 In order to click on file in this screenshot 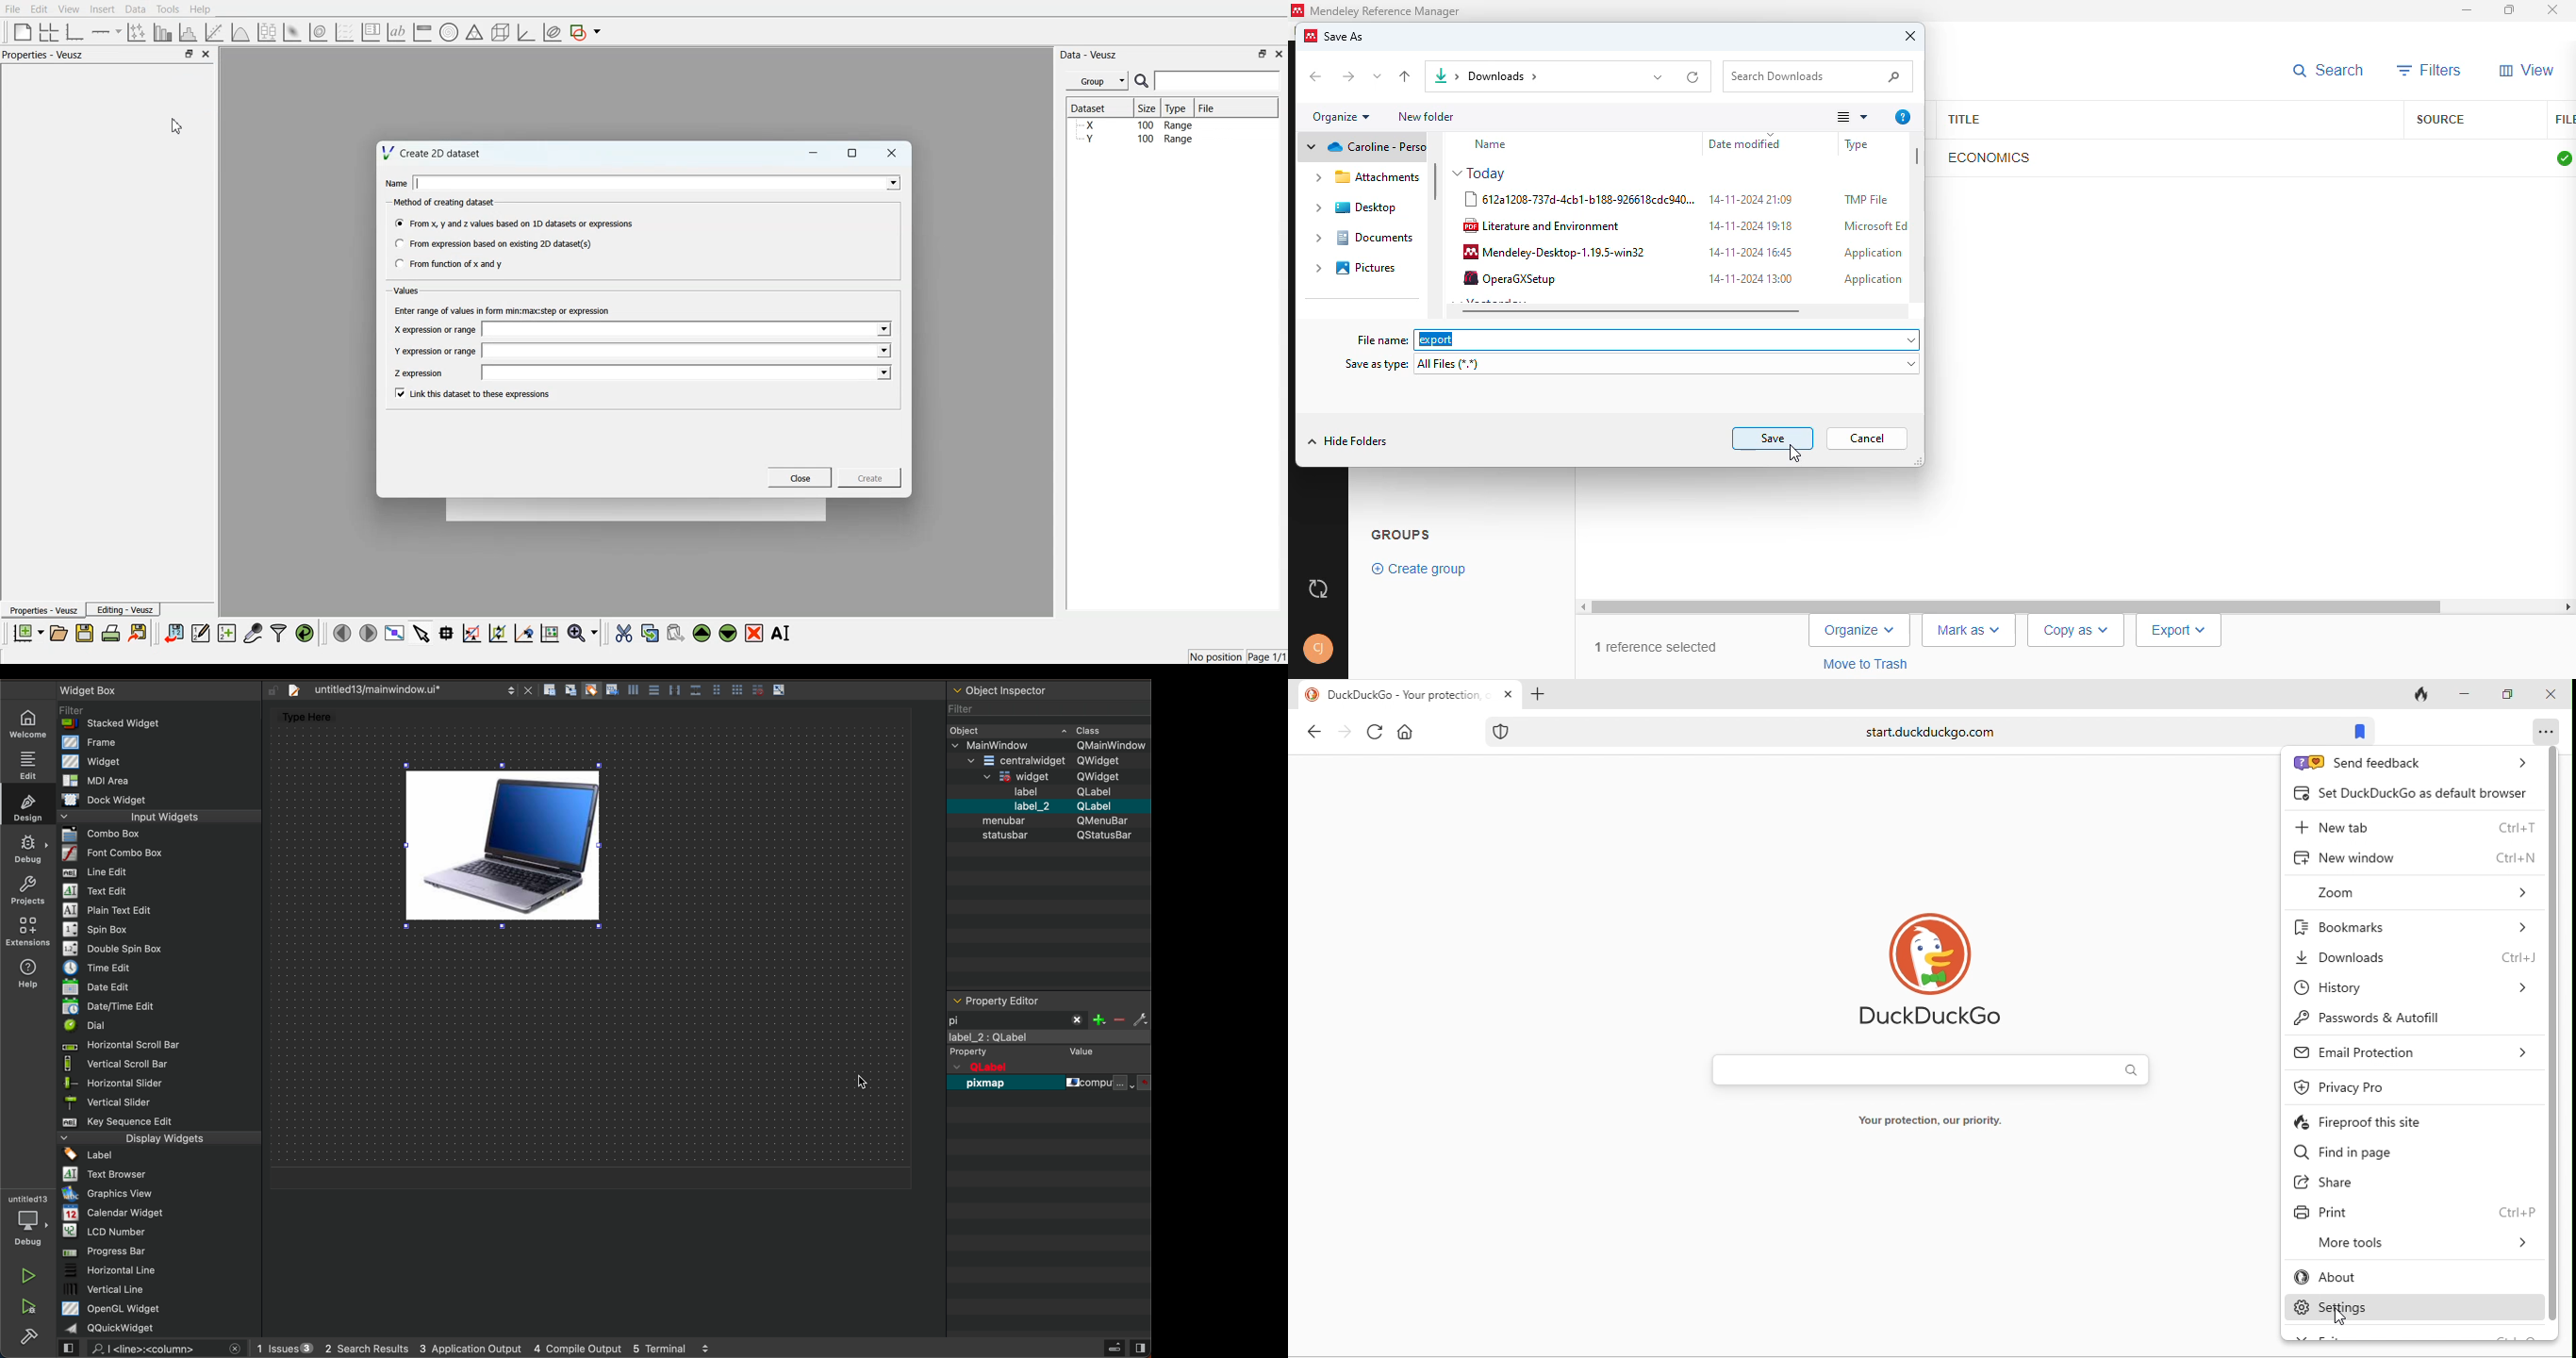, I will do `click(2565, 120)`.